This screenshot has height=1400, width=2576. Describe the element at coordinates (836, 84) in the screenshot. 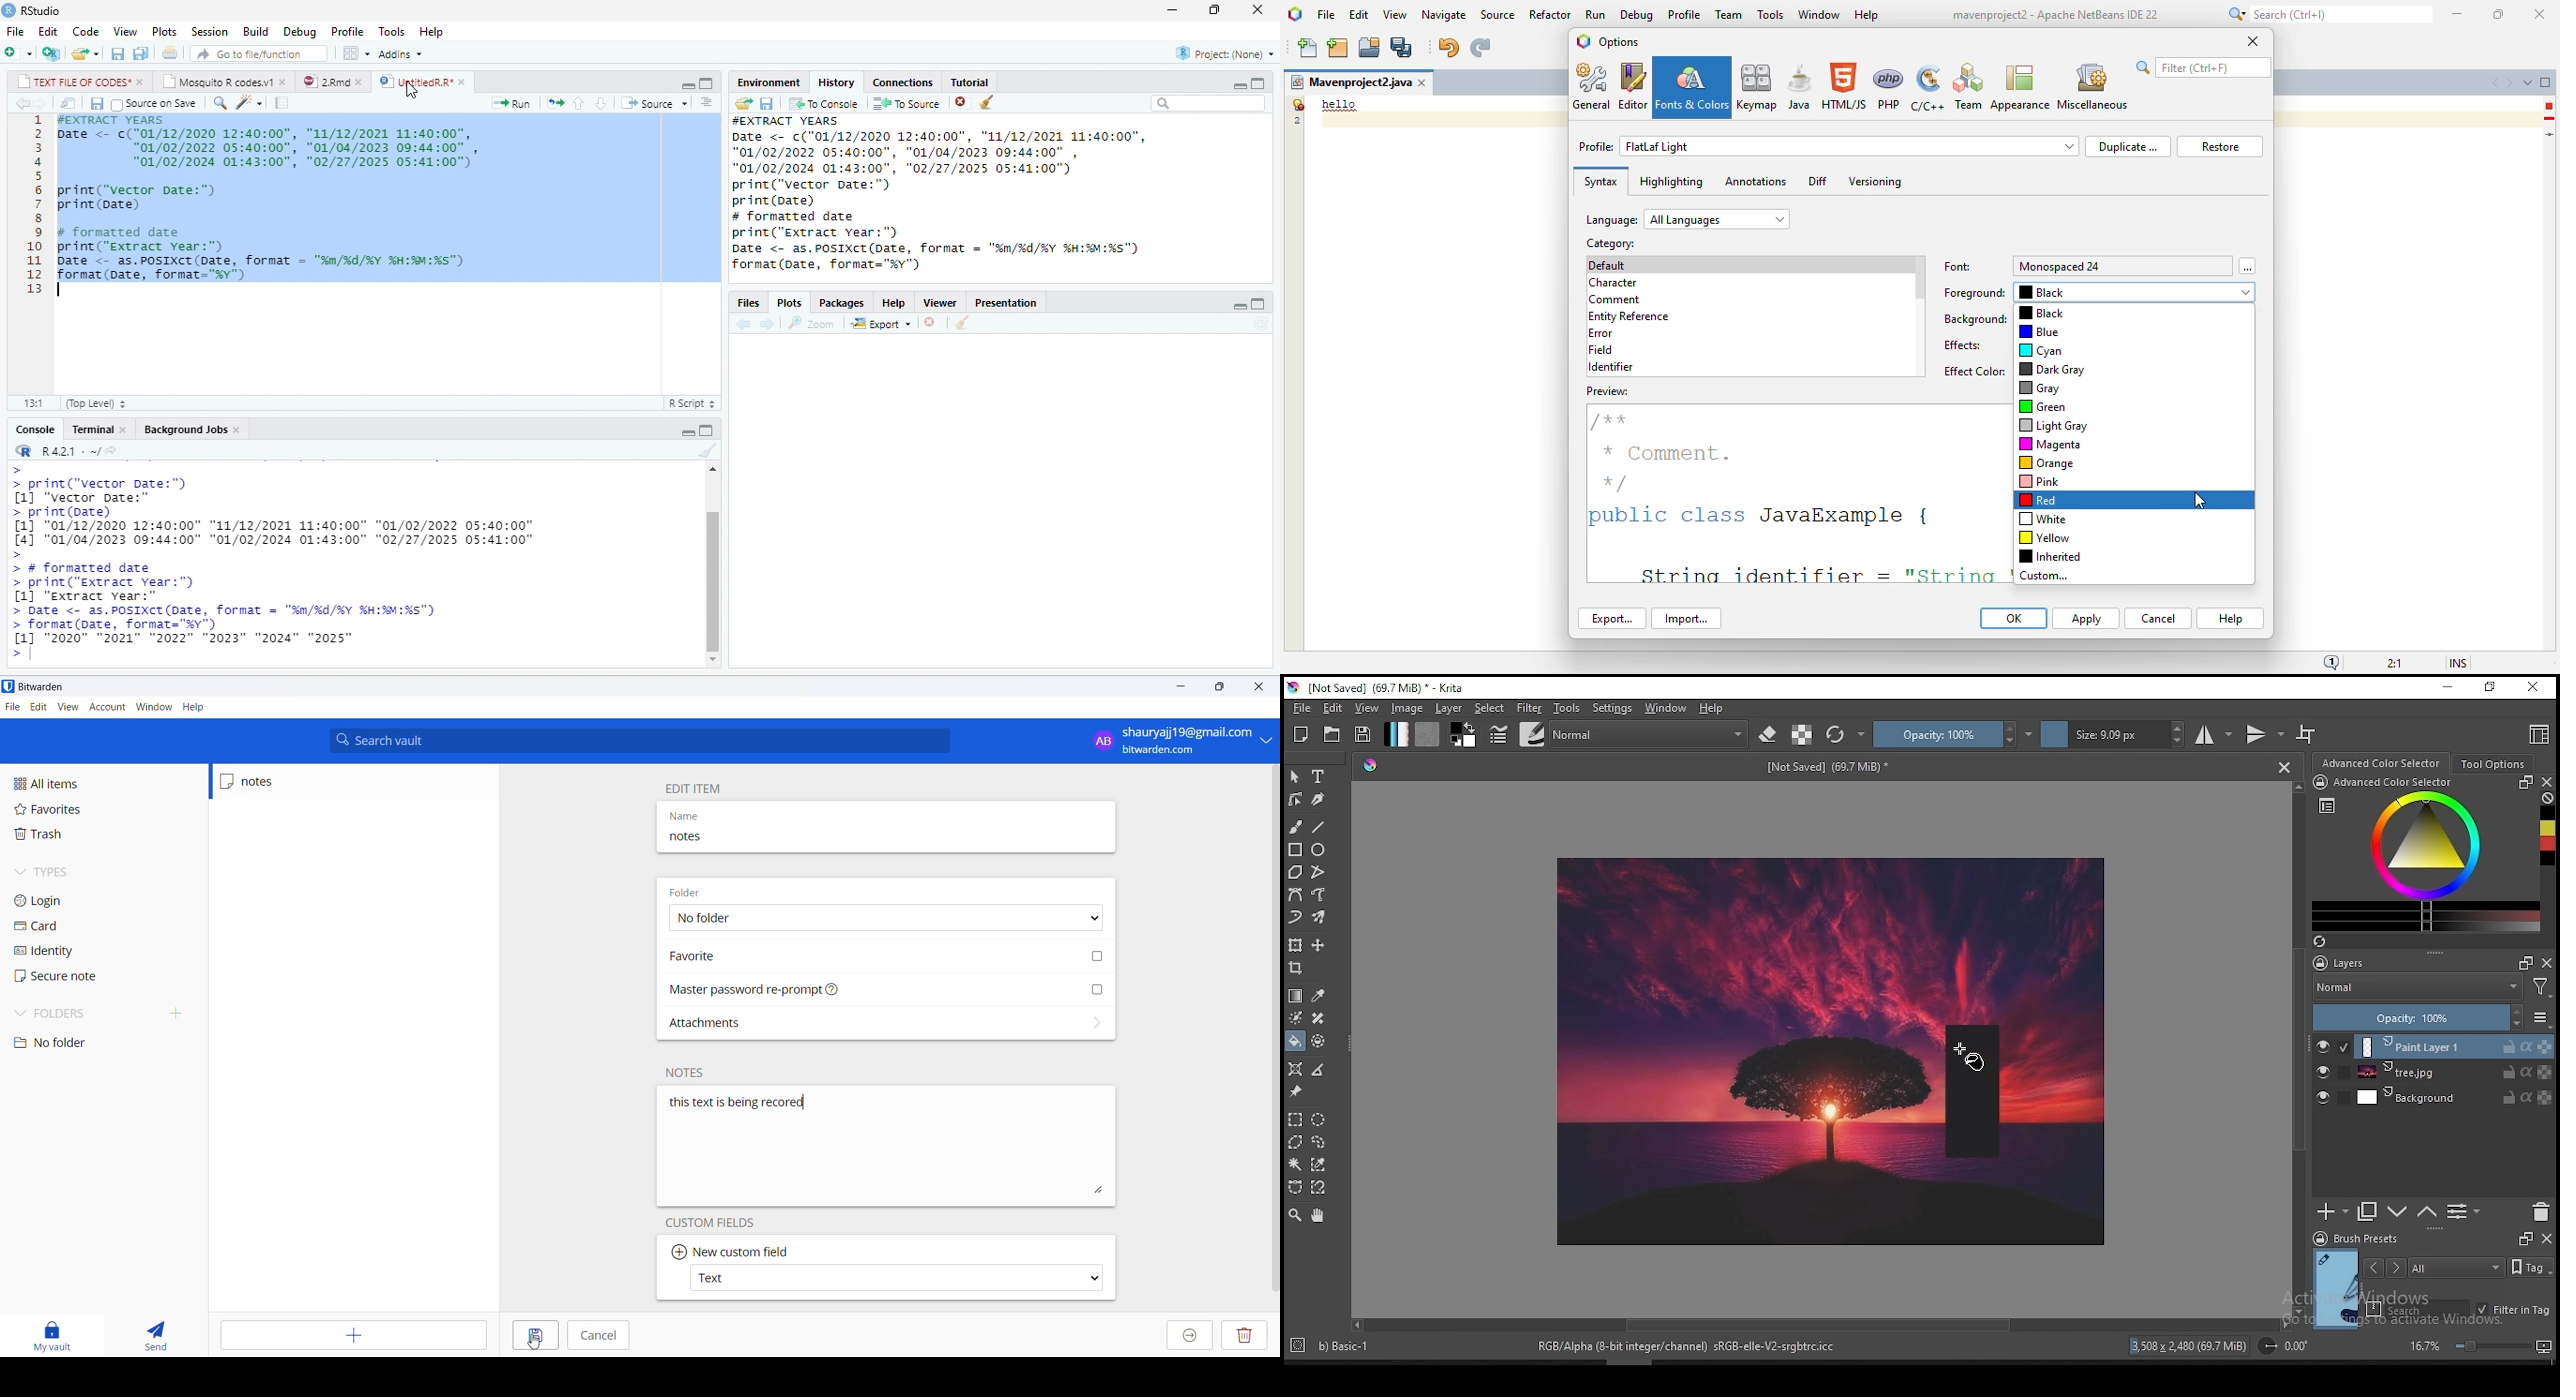

I see `History` at that location.